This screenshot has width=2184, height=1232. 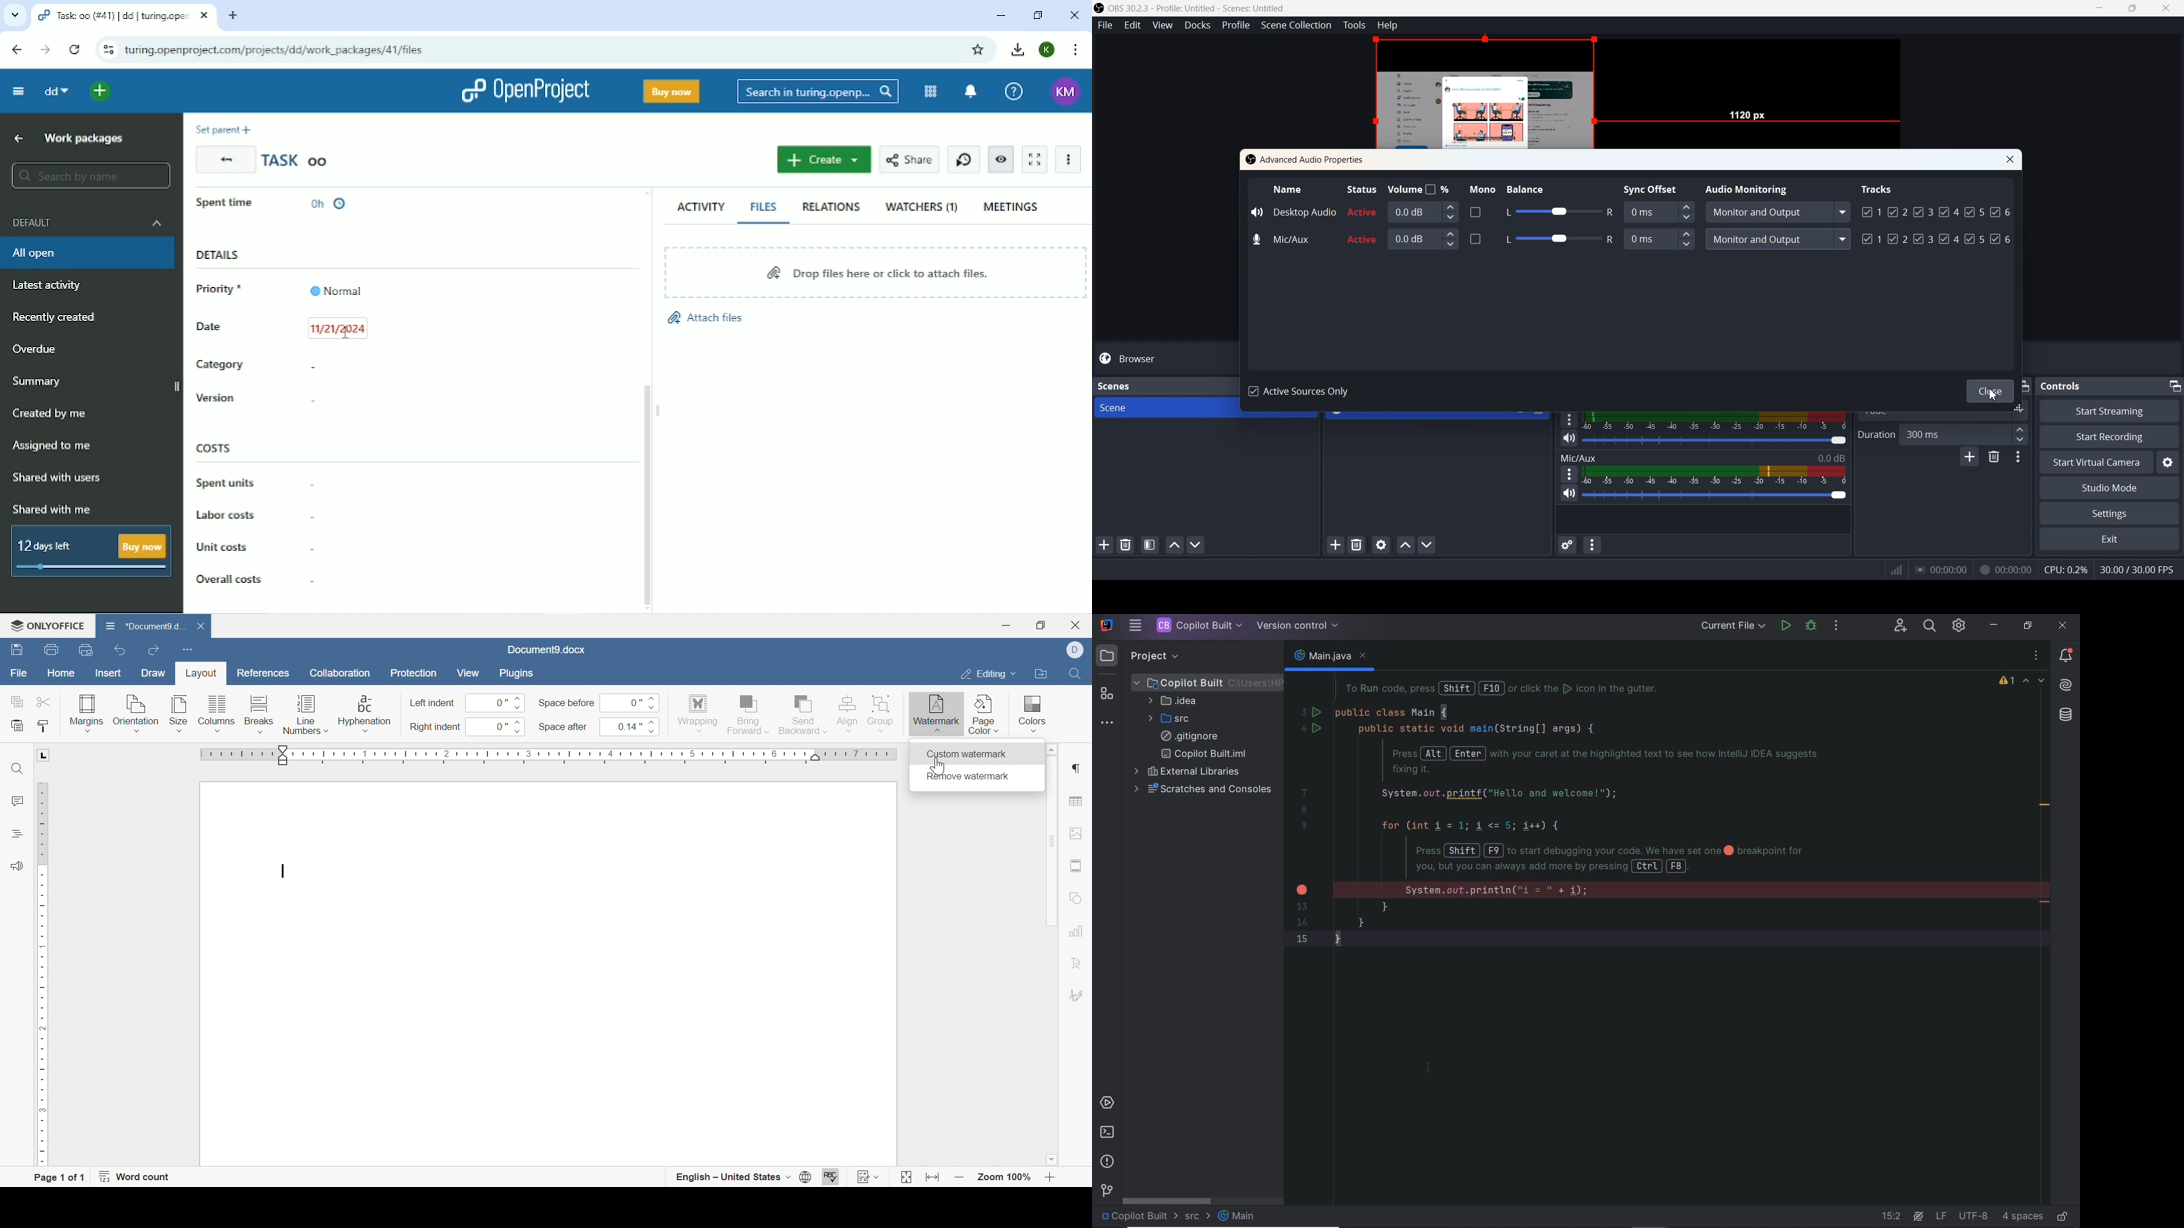 What do you see at coordinates (566, 703) in the screenshot?
I see `space before` at bounding box center [566, 703].